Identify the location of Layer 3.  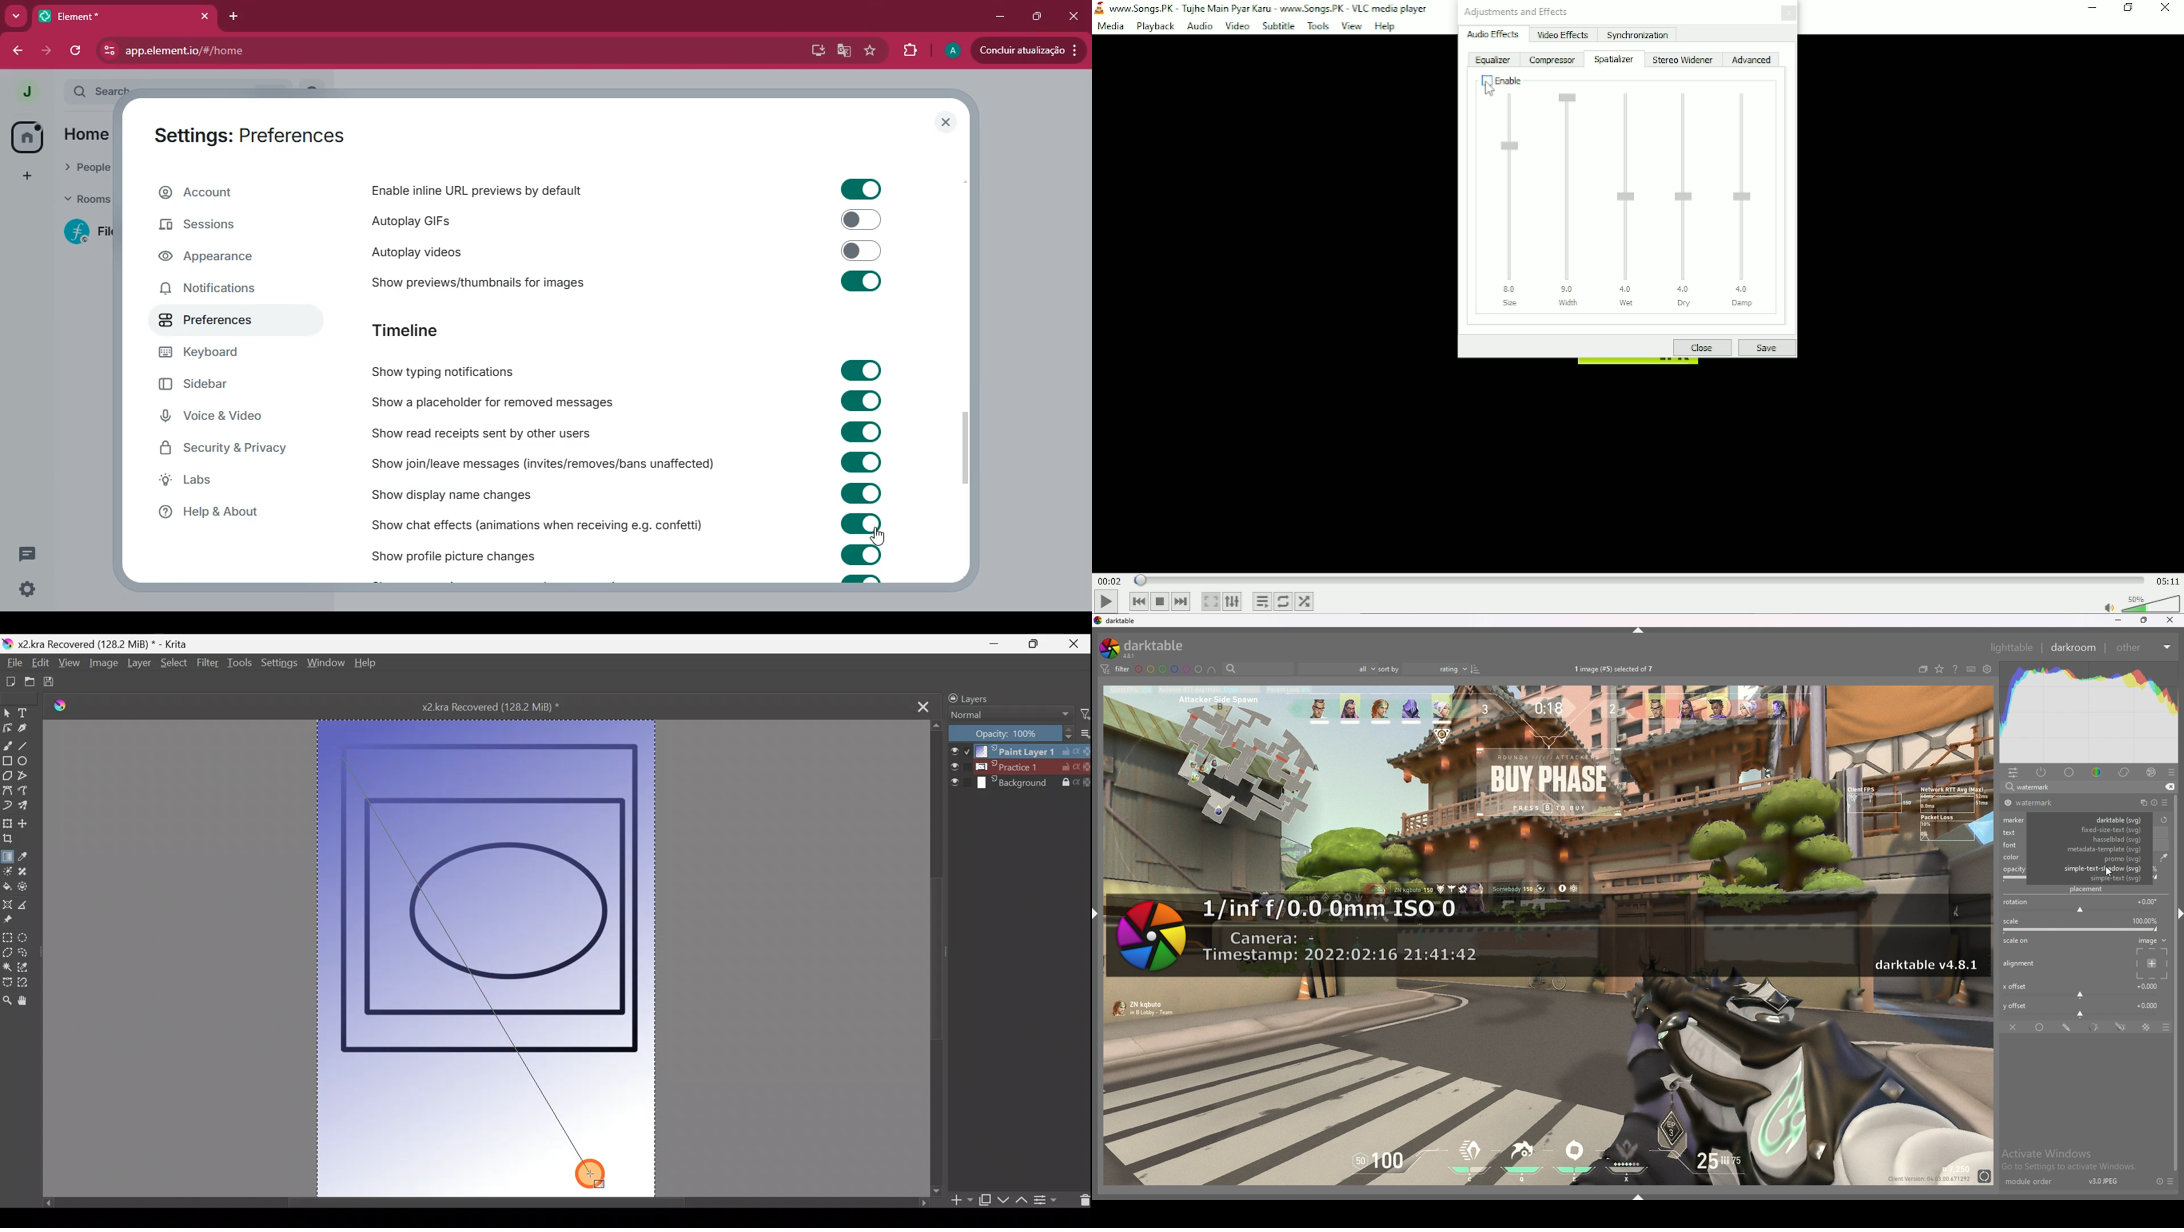
(1020, 784).